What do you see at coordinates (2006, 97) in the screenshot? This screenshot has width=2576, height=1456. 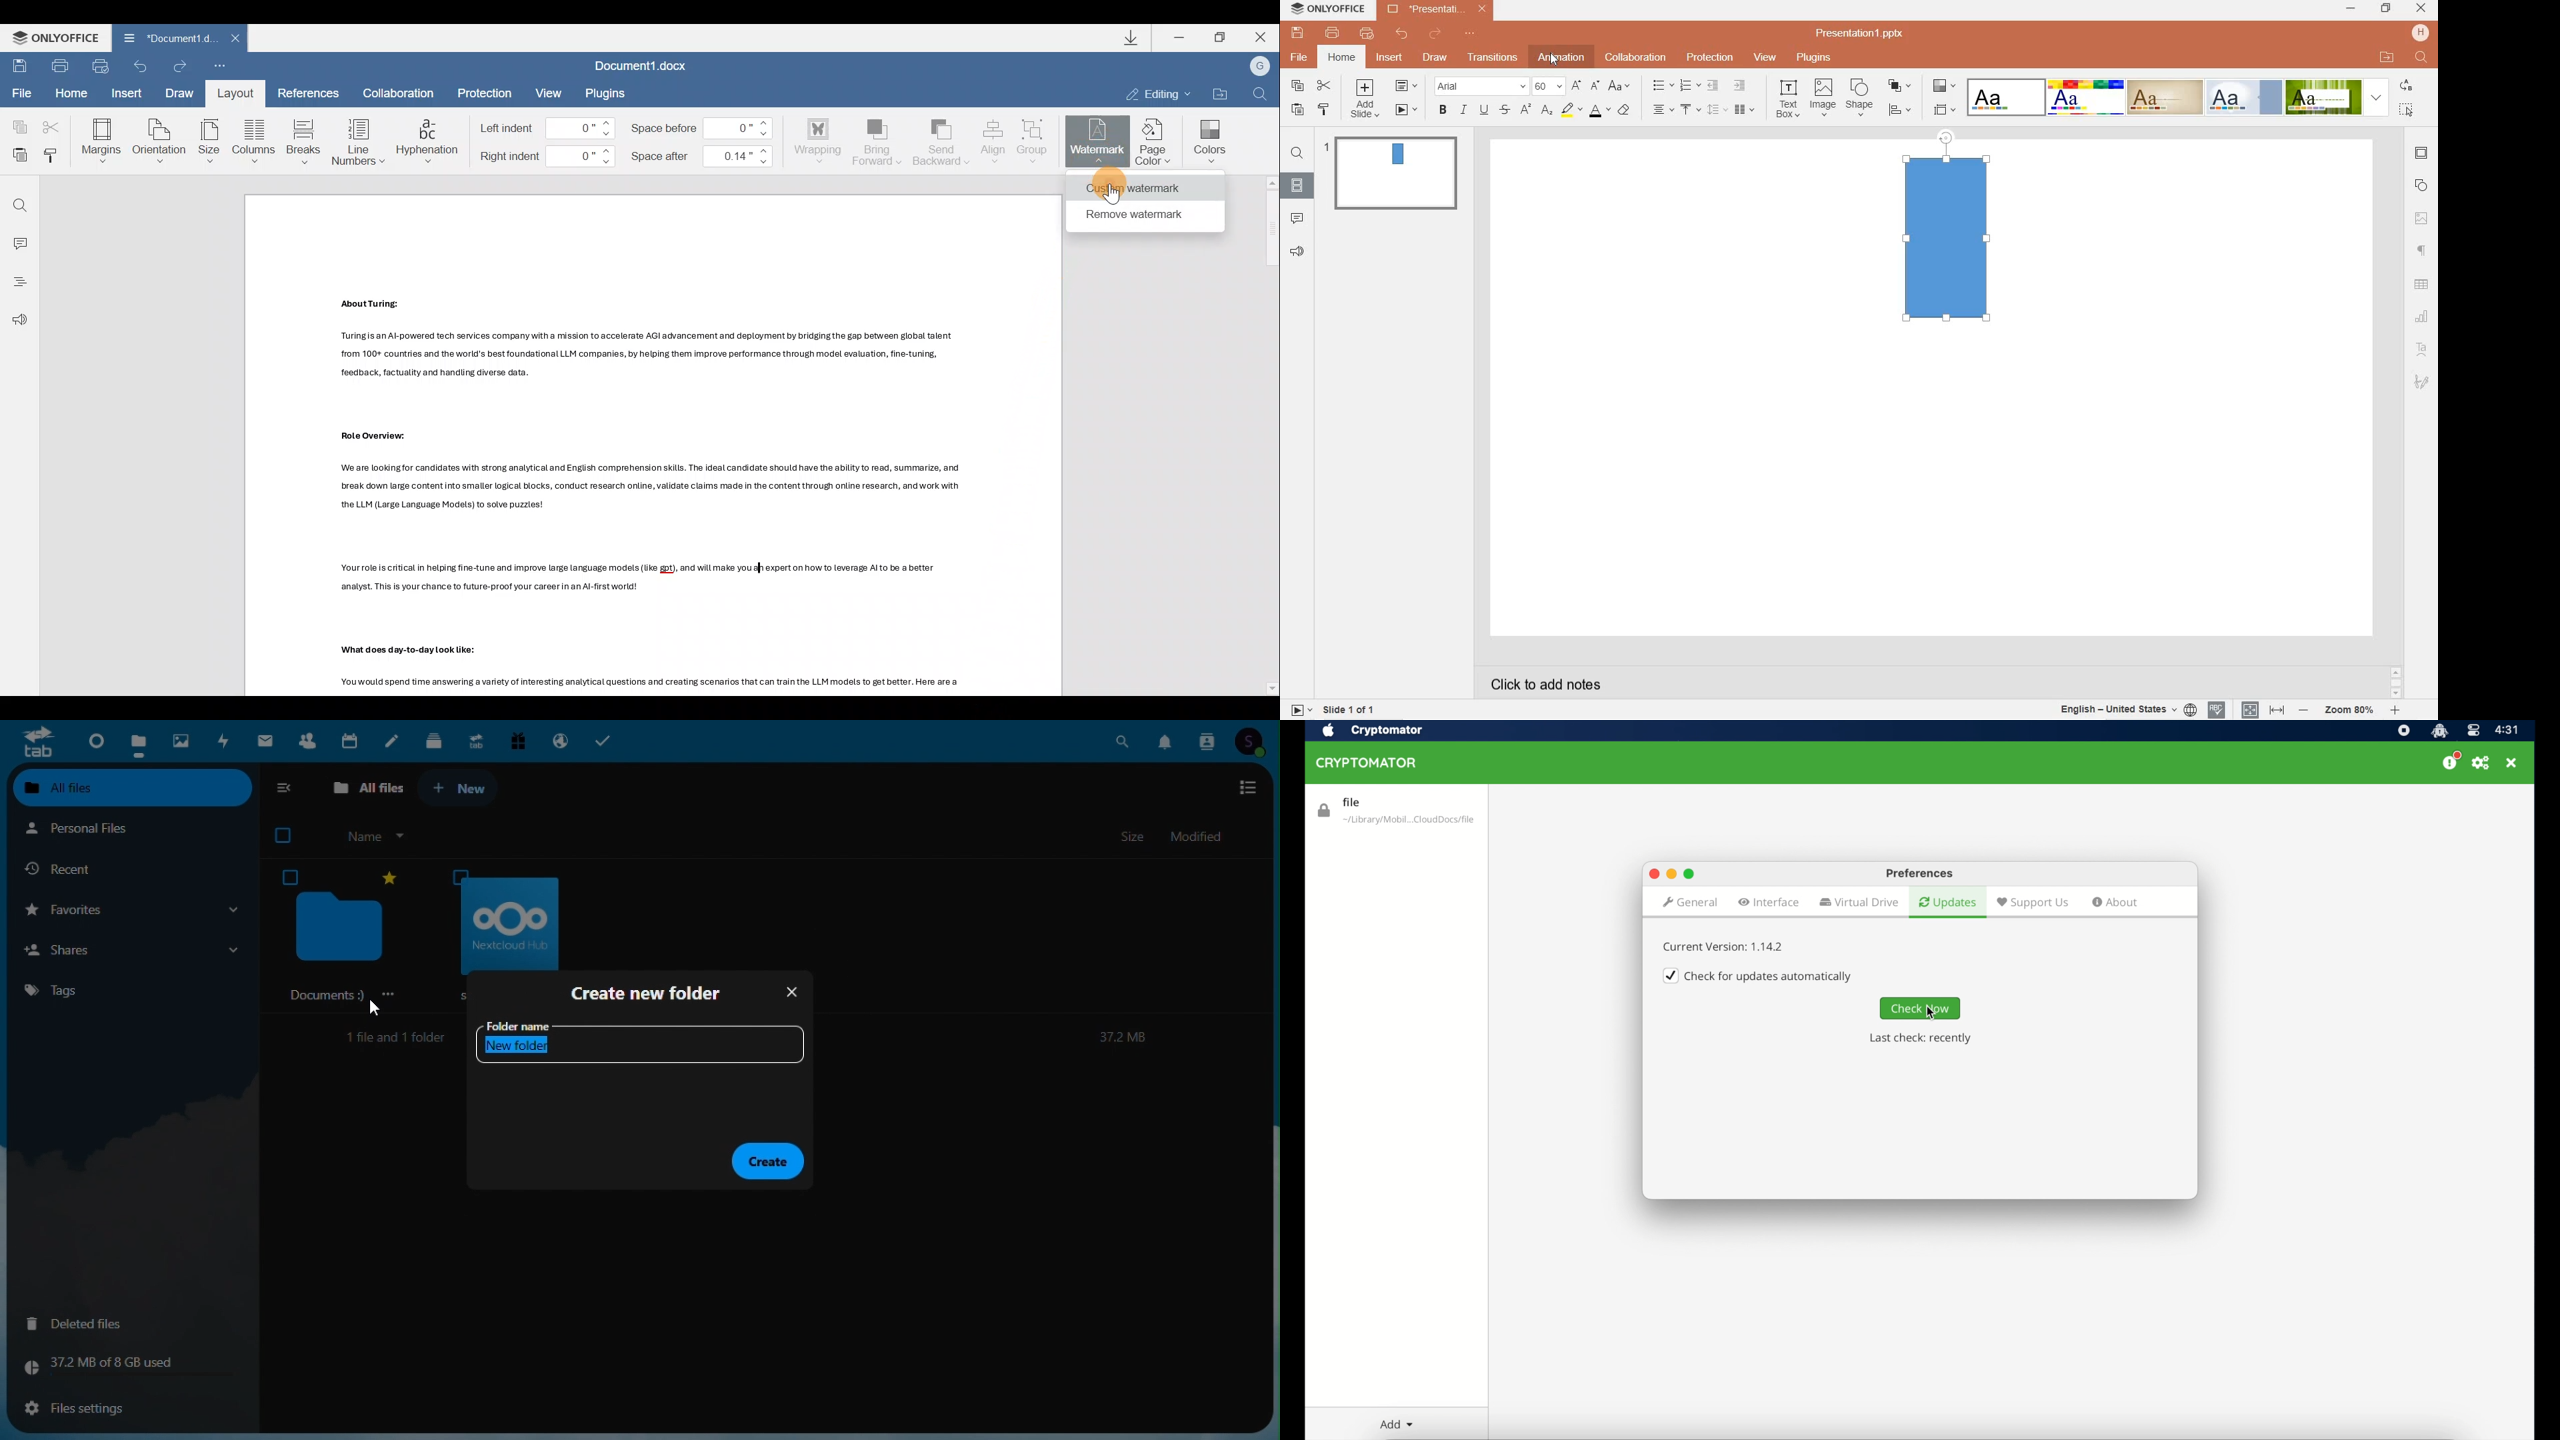 I see `Blank` at bounding box center [2006, 97].